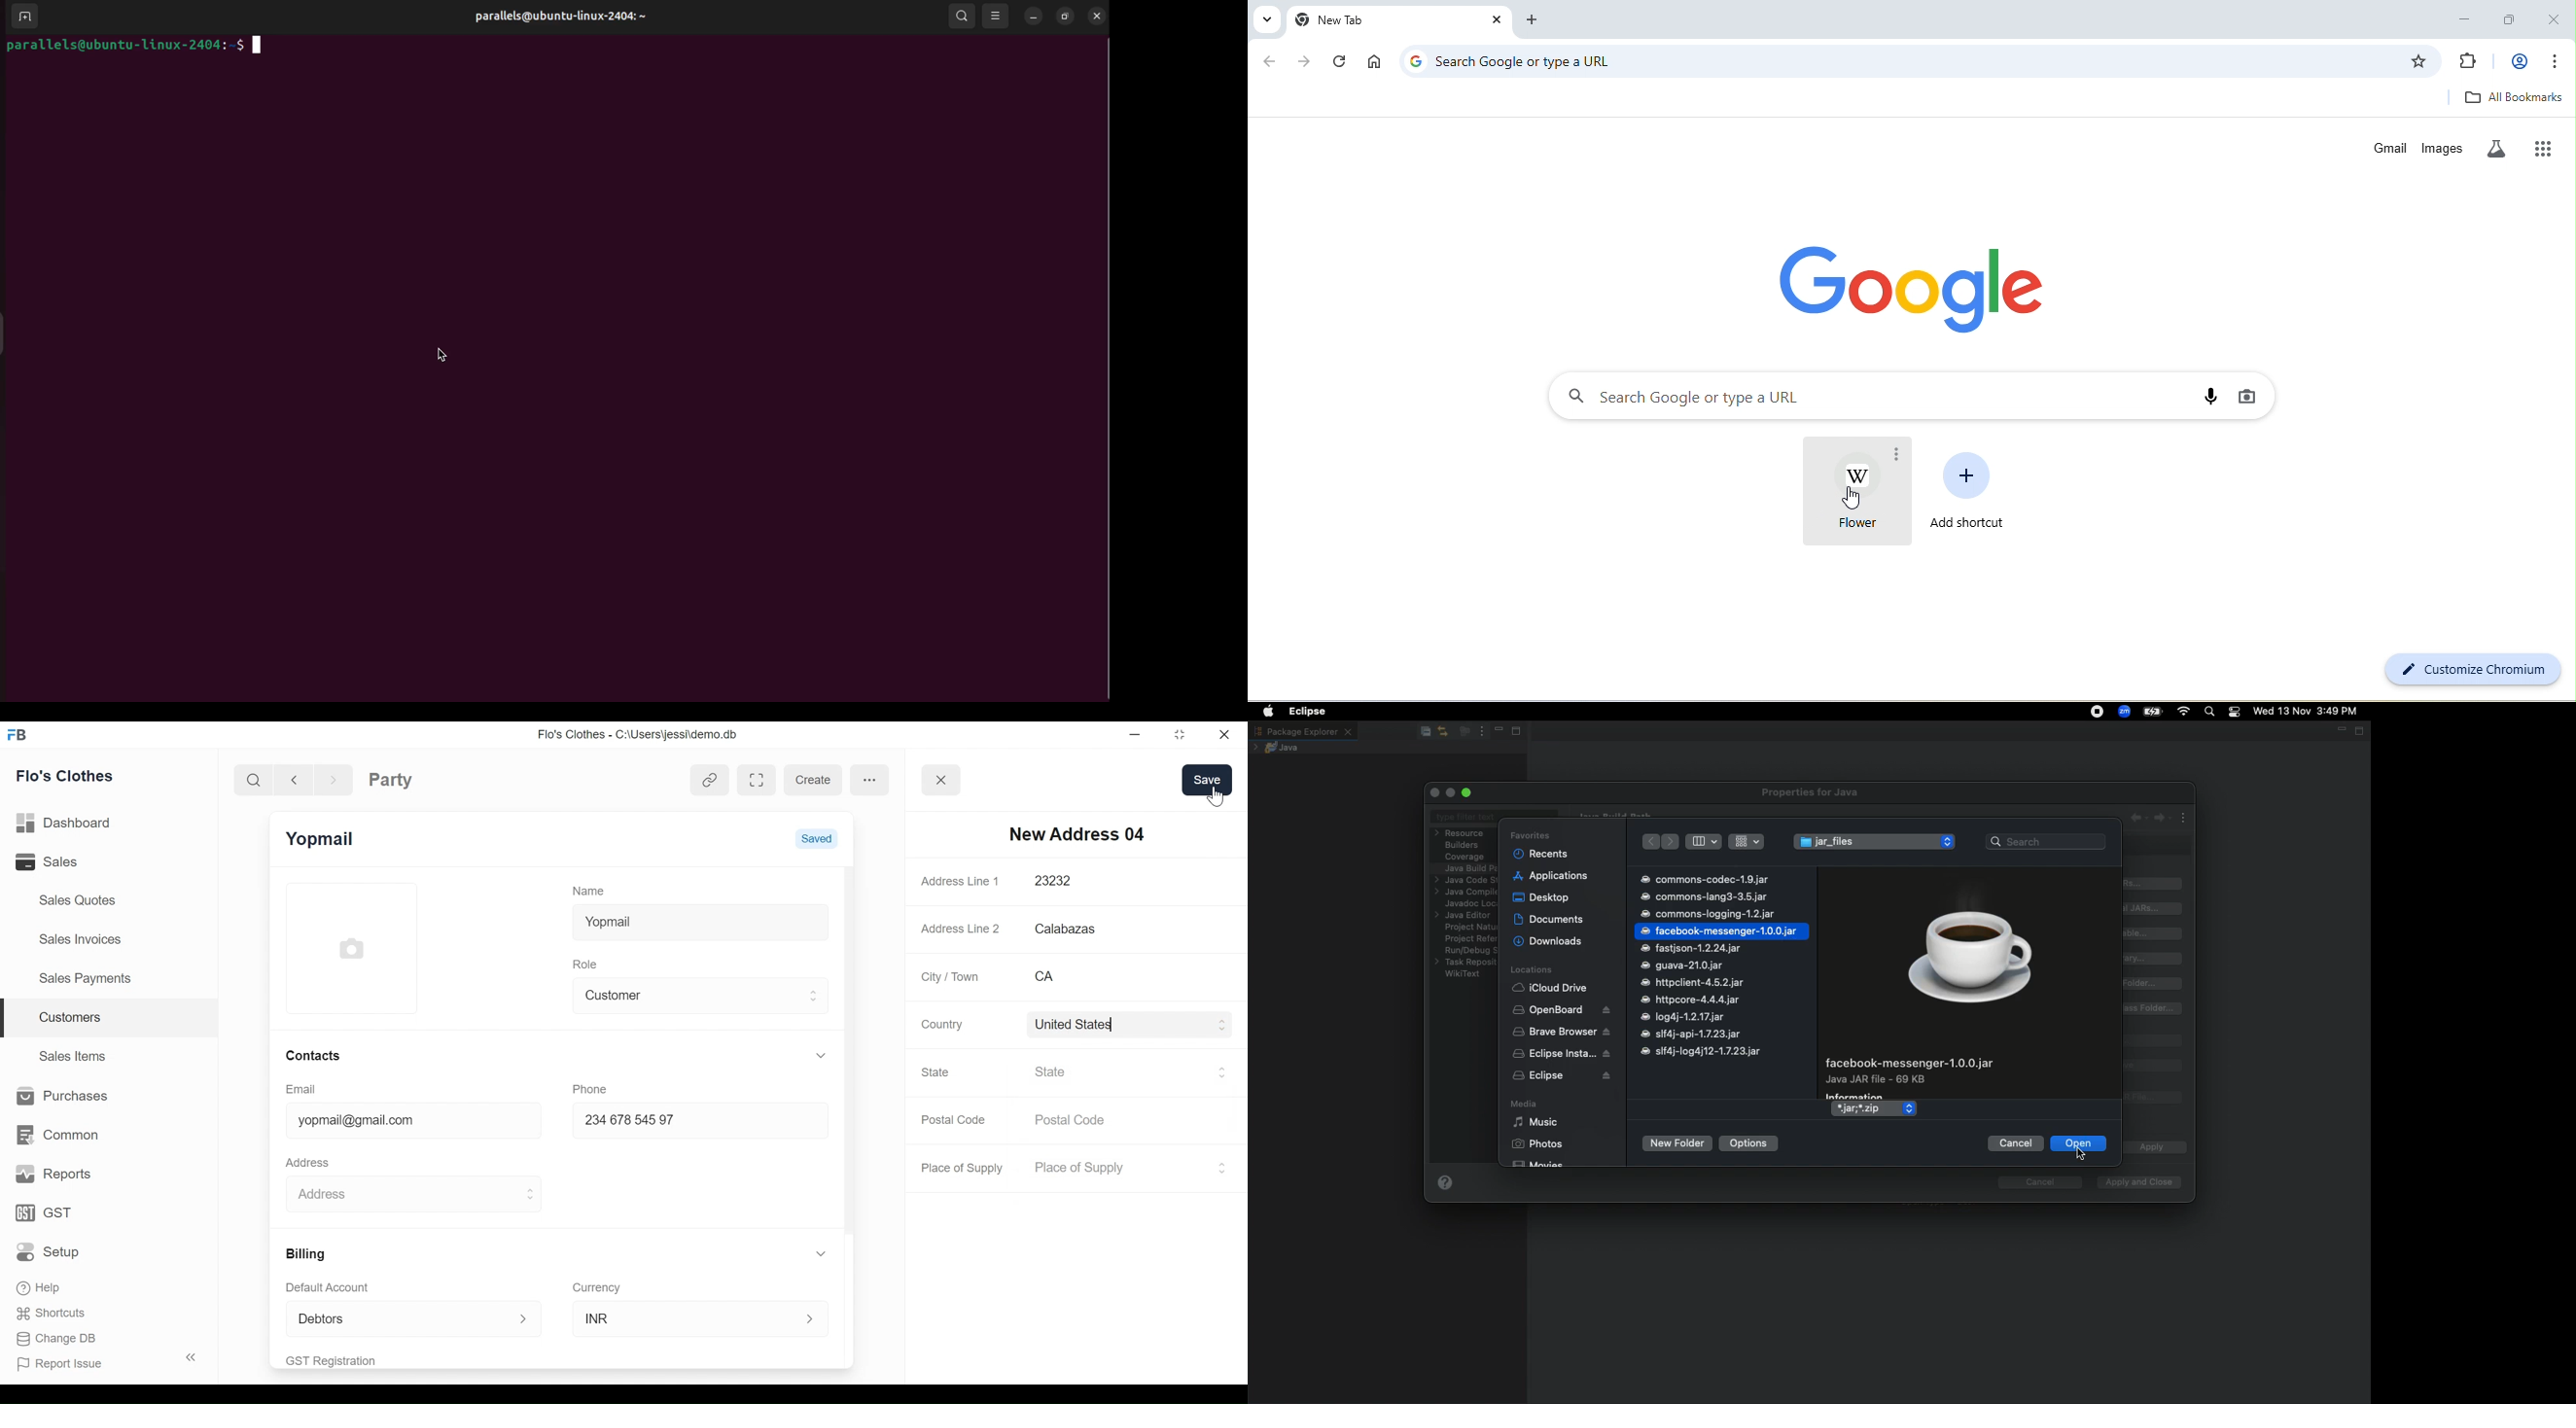 This screenshot has width=2576, height=1428. Describe the element at coordinates (302, 1089) in the screenshot. I see `Email` at that location.